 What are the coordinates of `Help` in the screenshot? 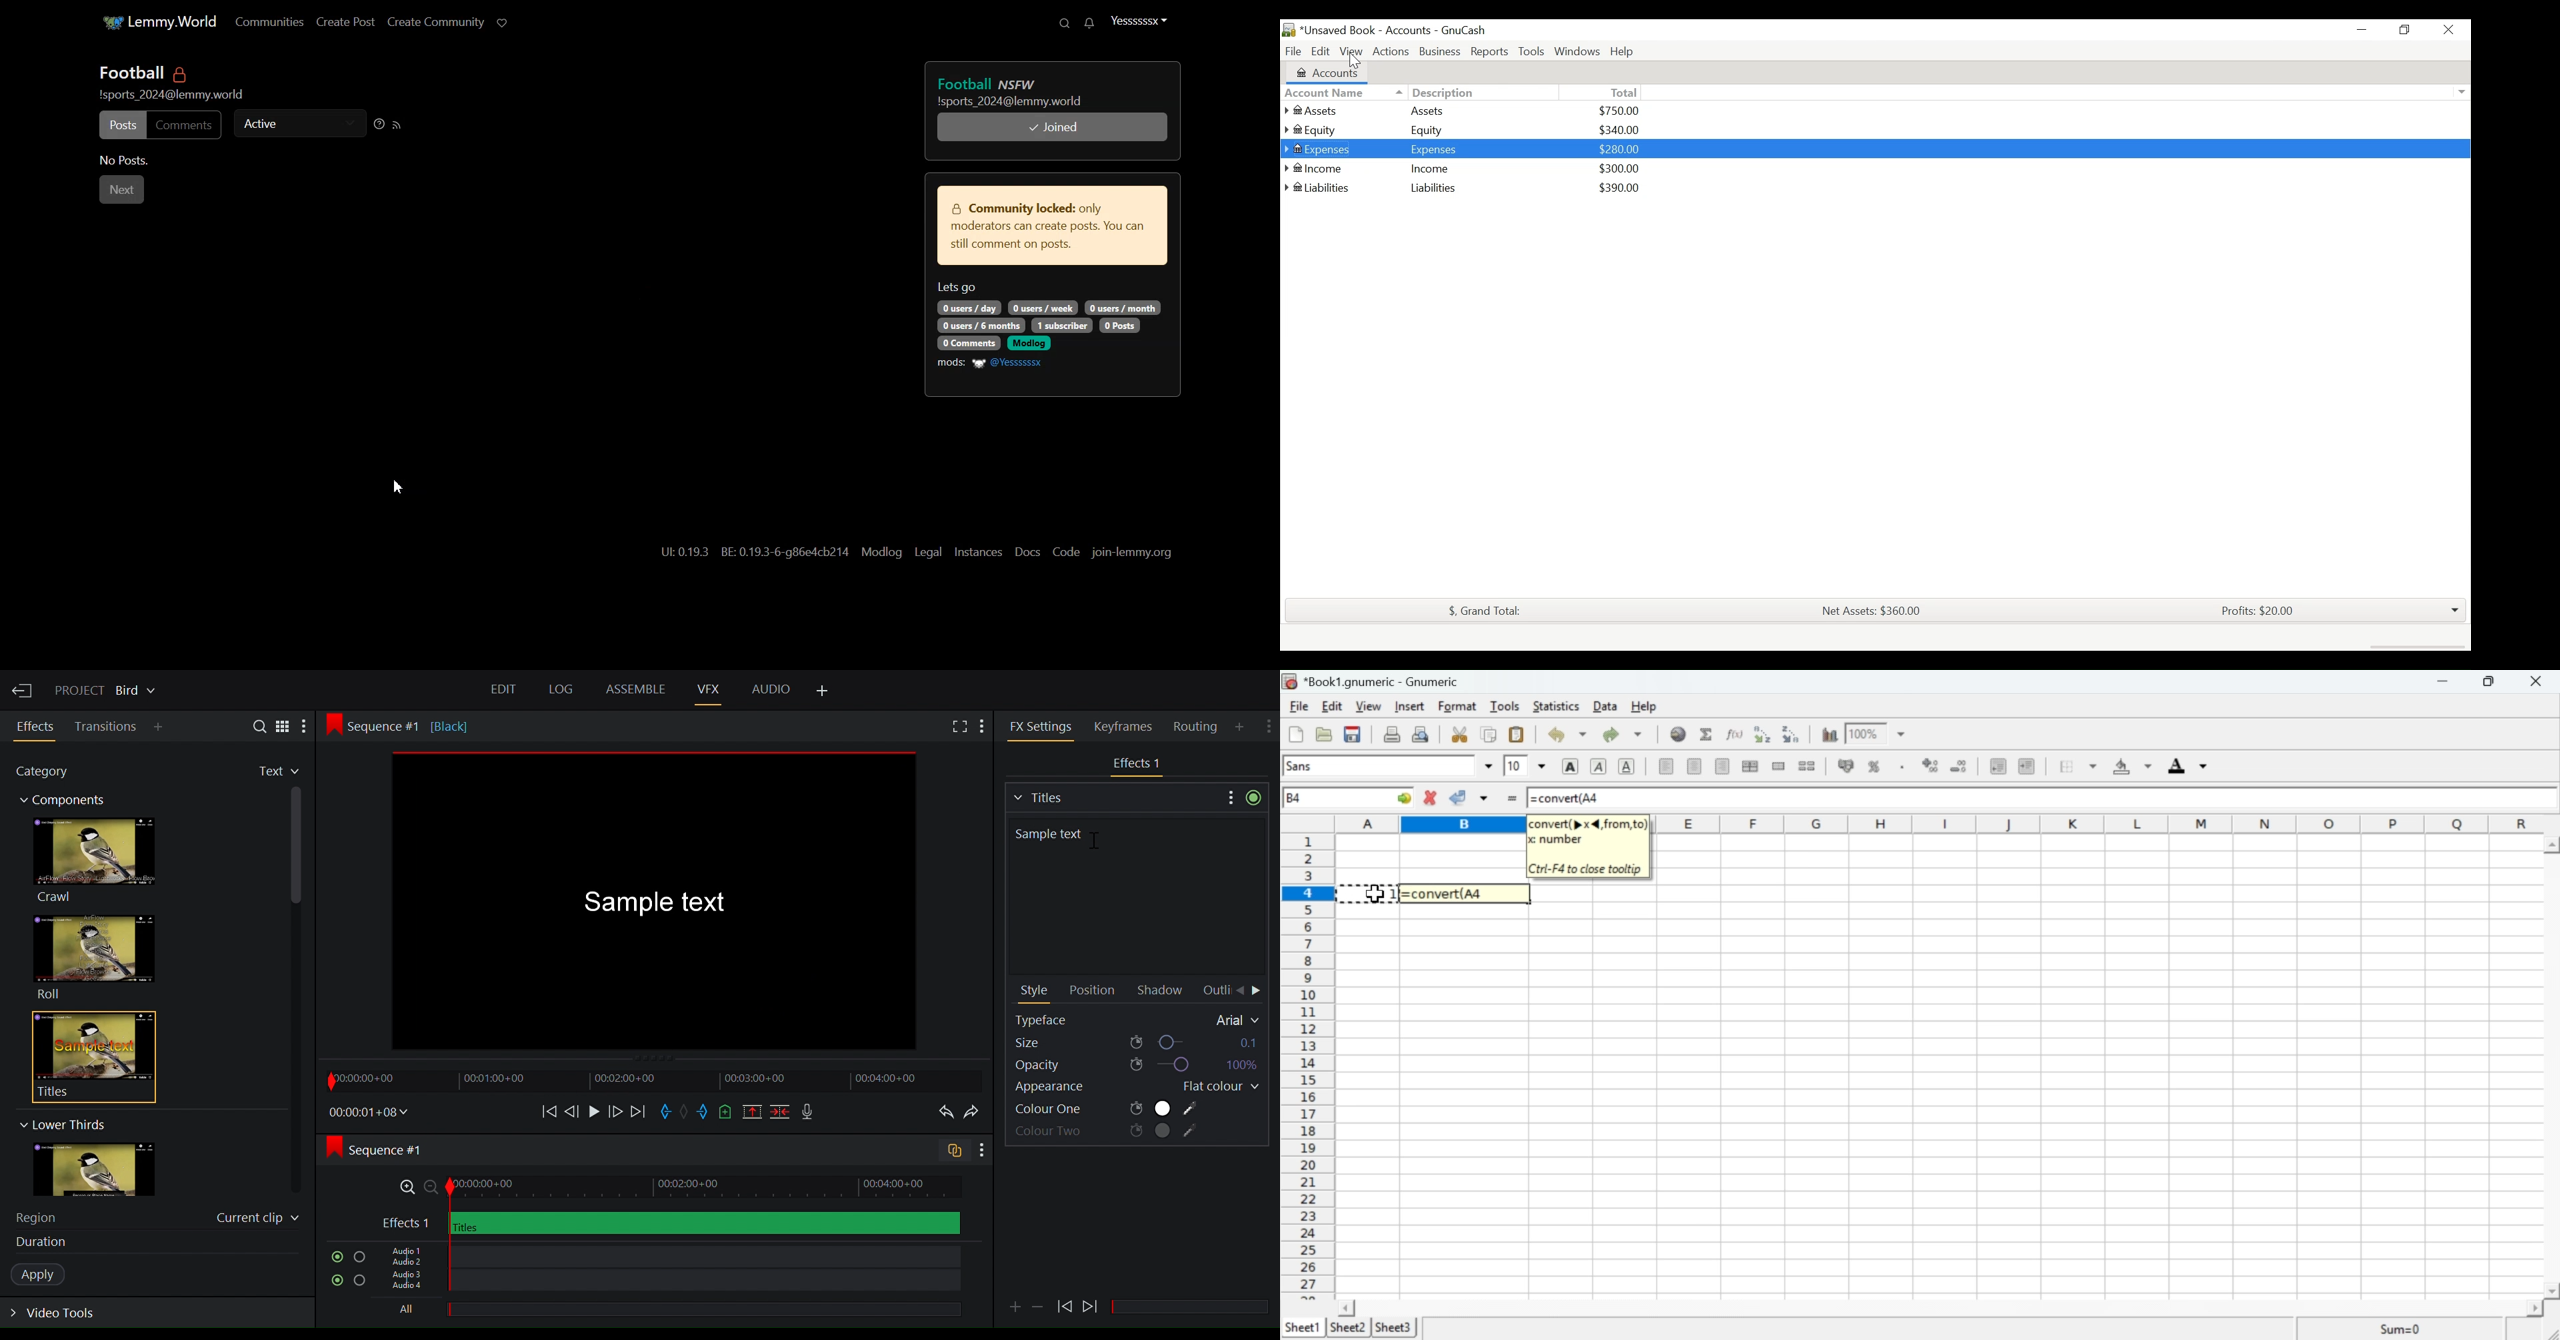 It's located at (1650, 707).